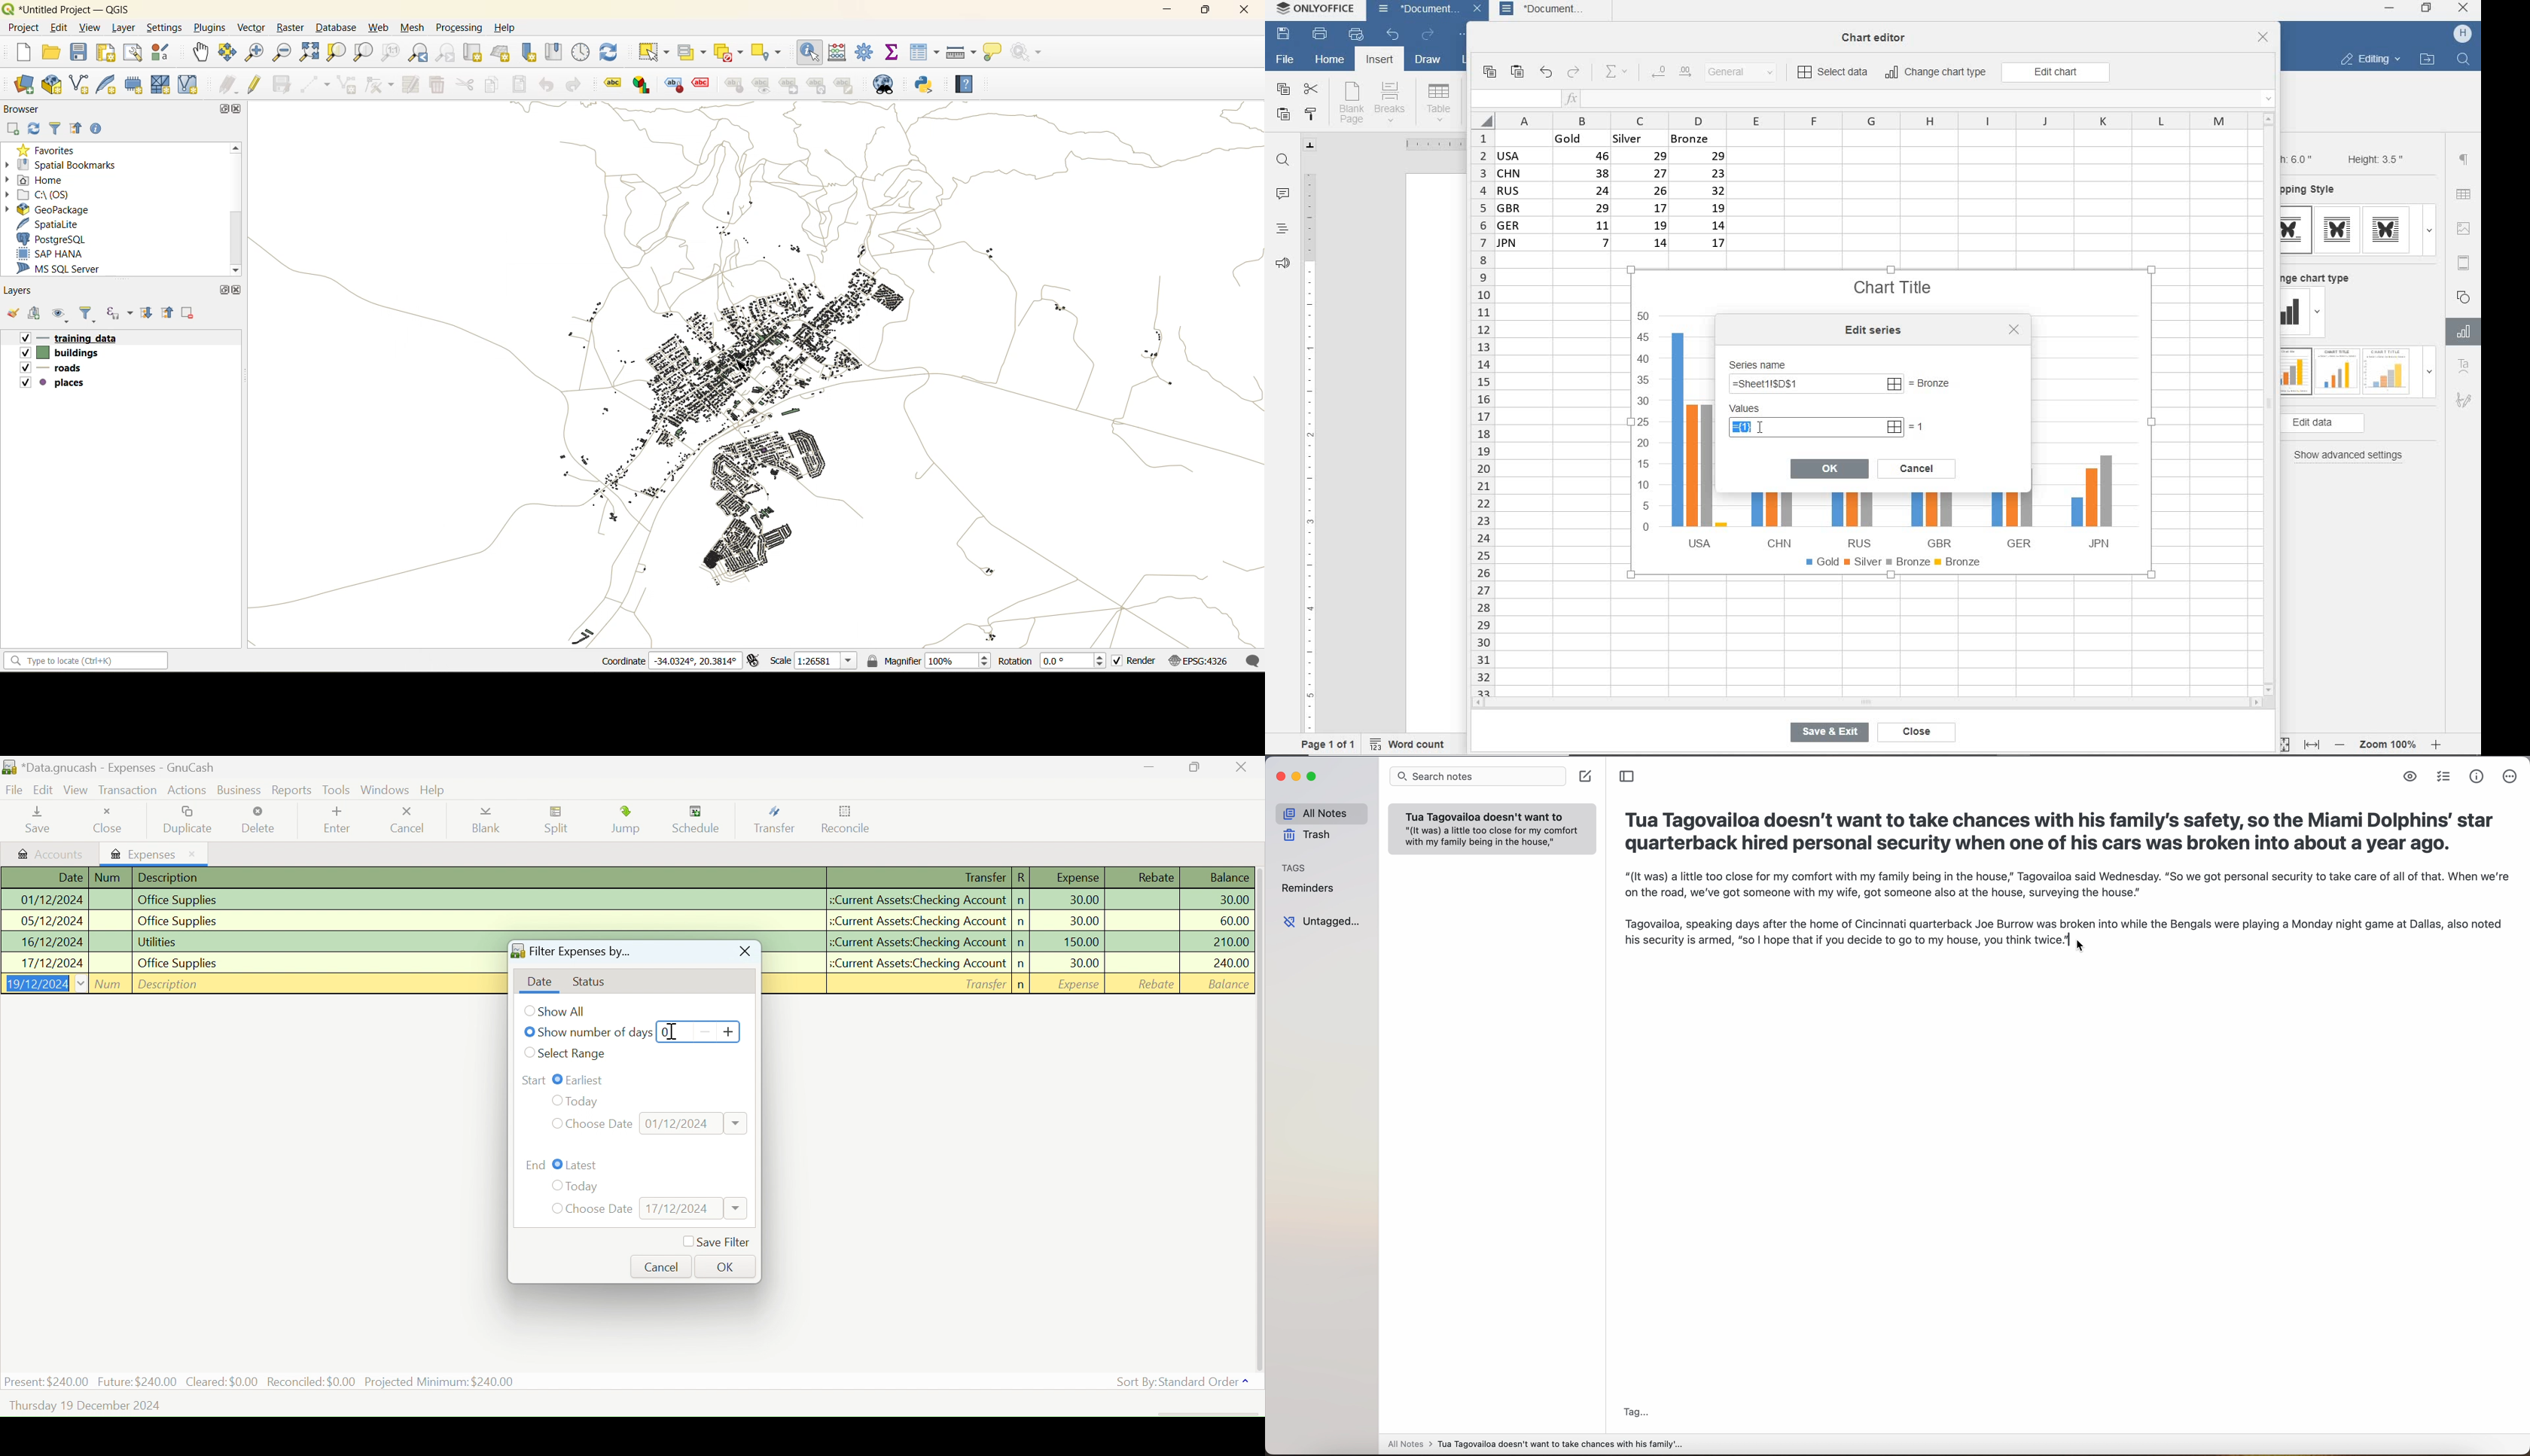 The image size is (2548, 1456). What do you see at coordinates (280, 54) in the screenshot?
I see `zoom out` at bounding box center [280, 54].